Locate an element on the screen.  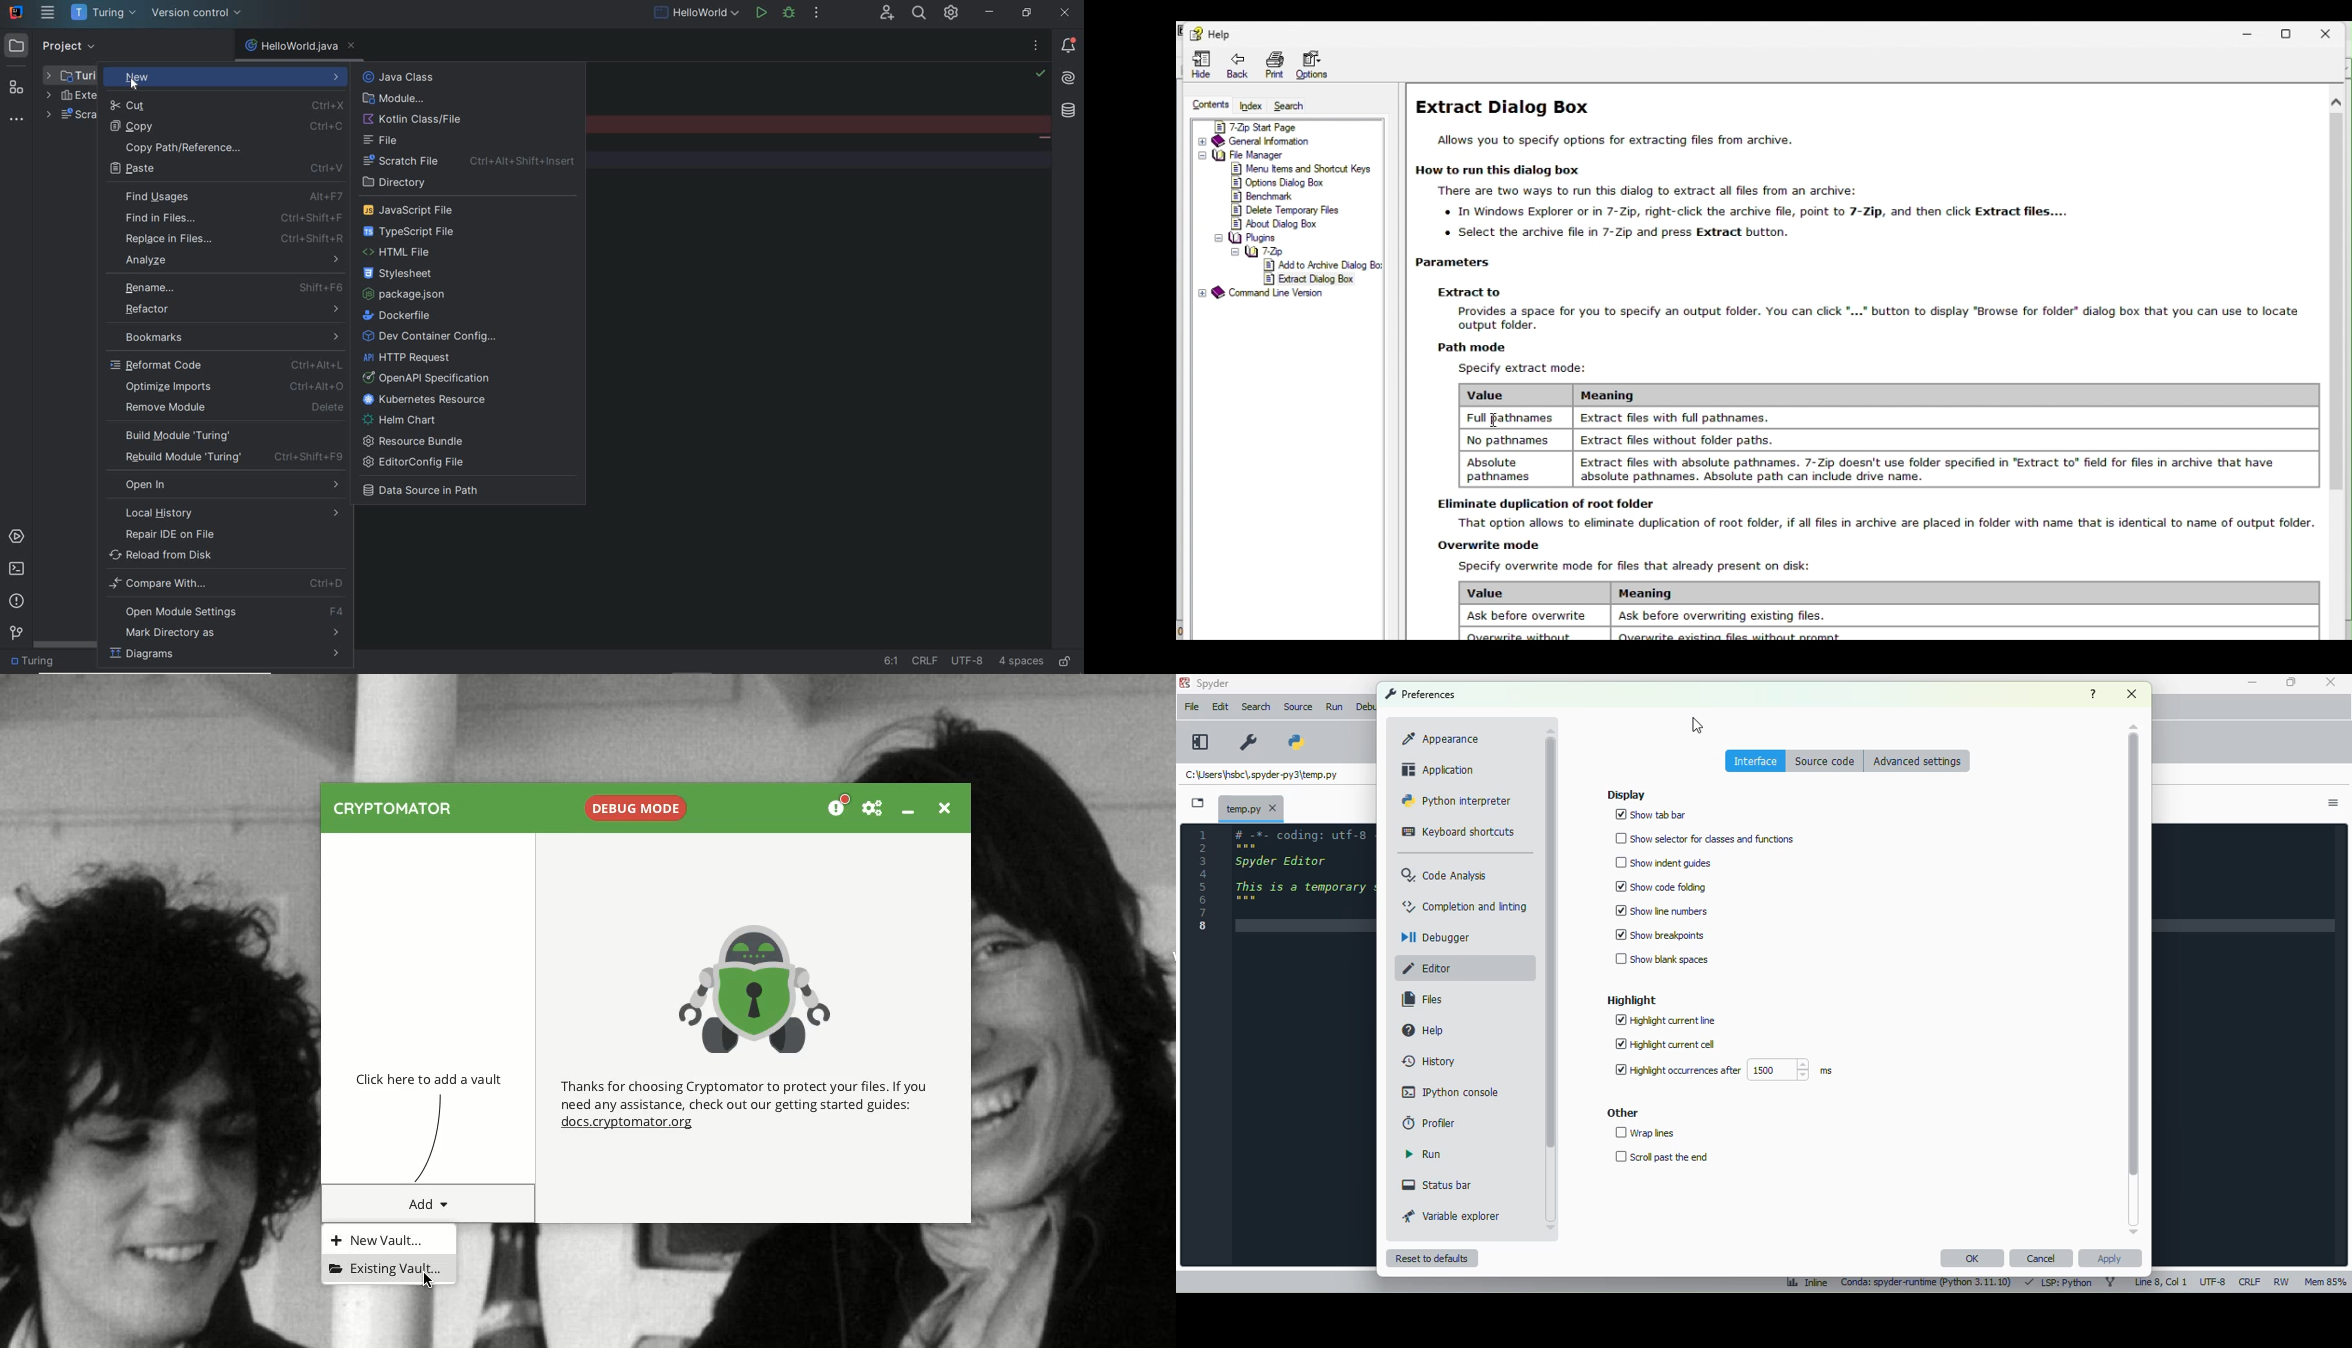
minimize is located at coordinates (2253, 682).